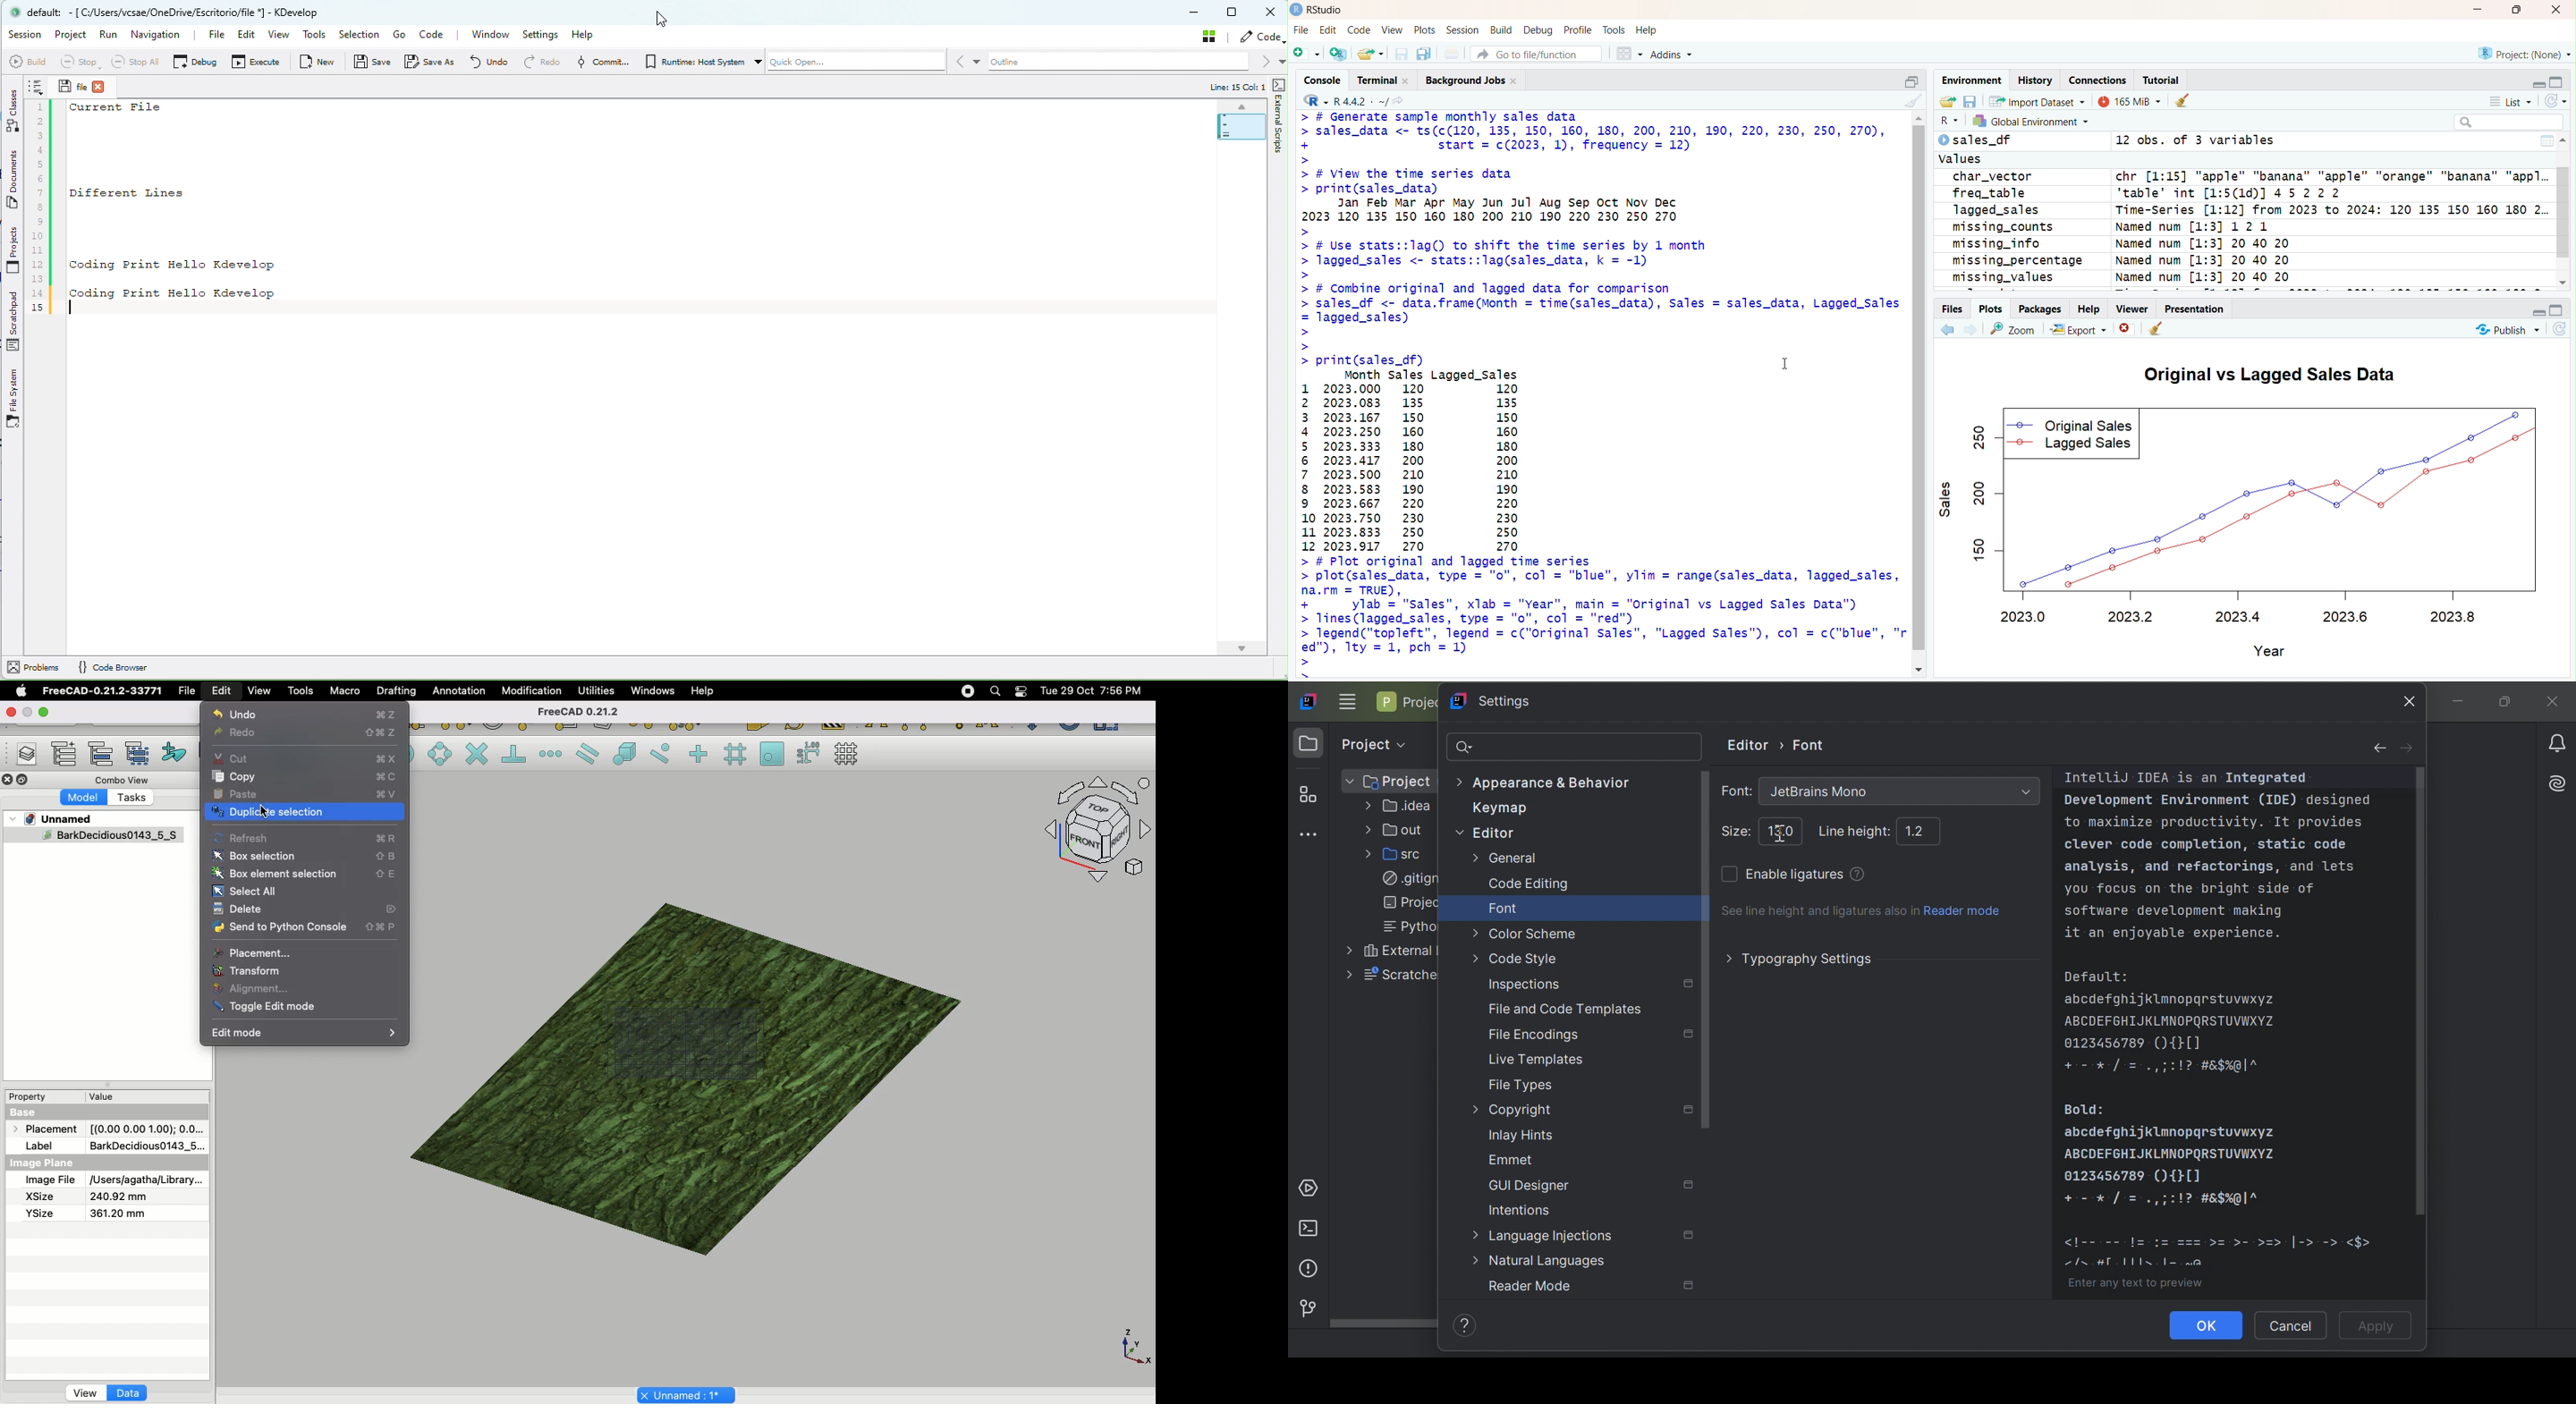  I want to click on next plot, so click(1973, 330).